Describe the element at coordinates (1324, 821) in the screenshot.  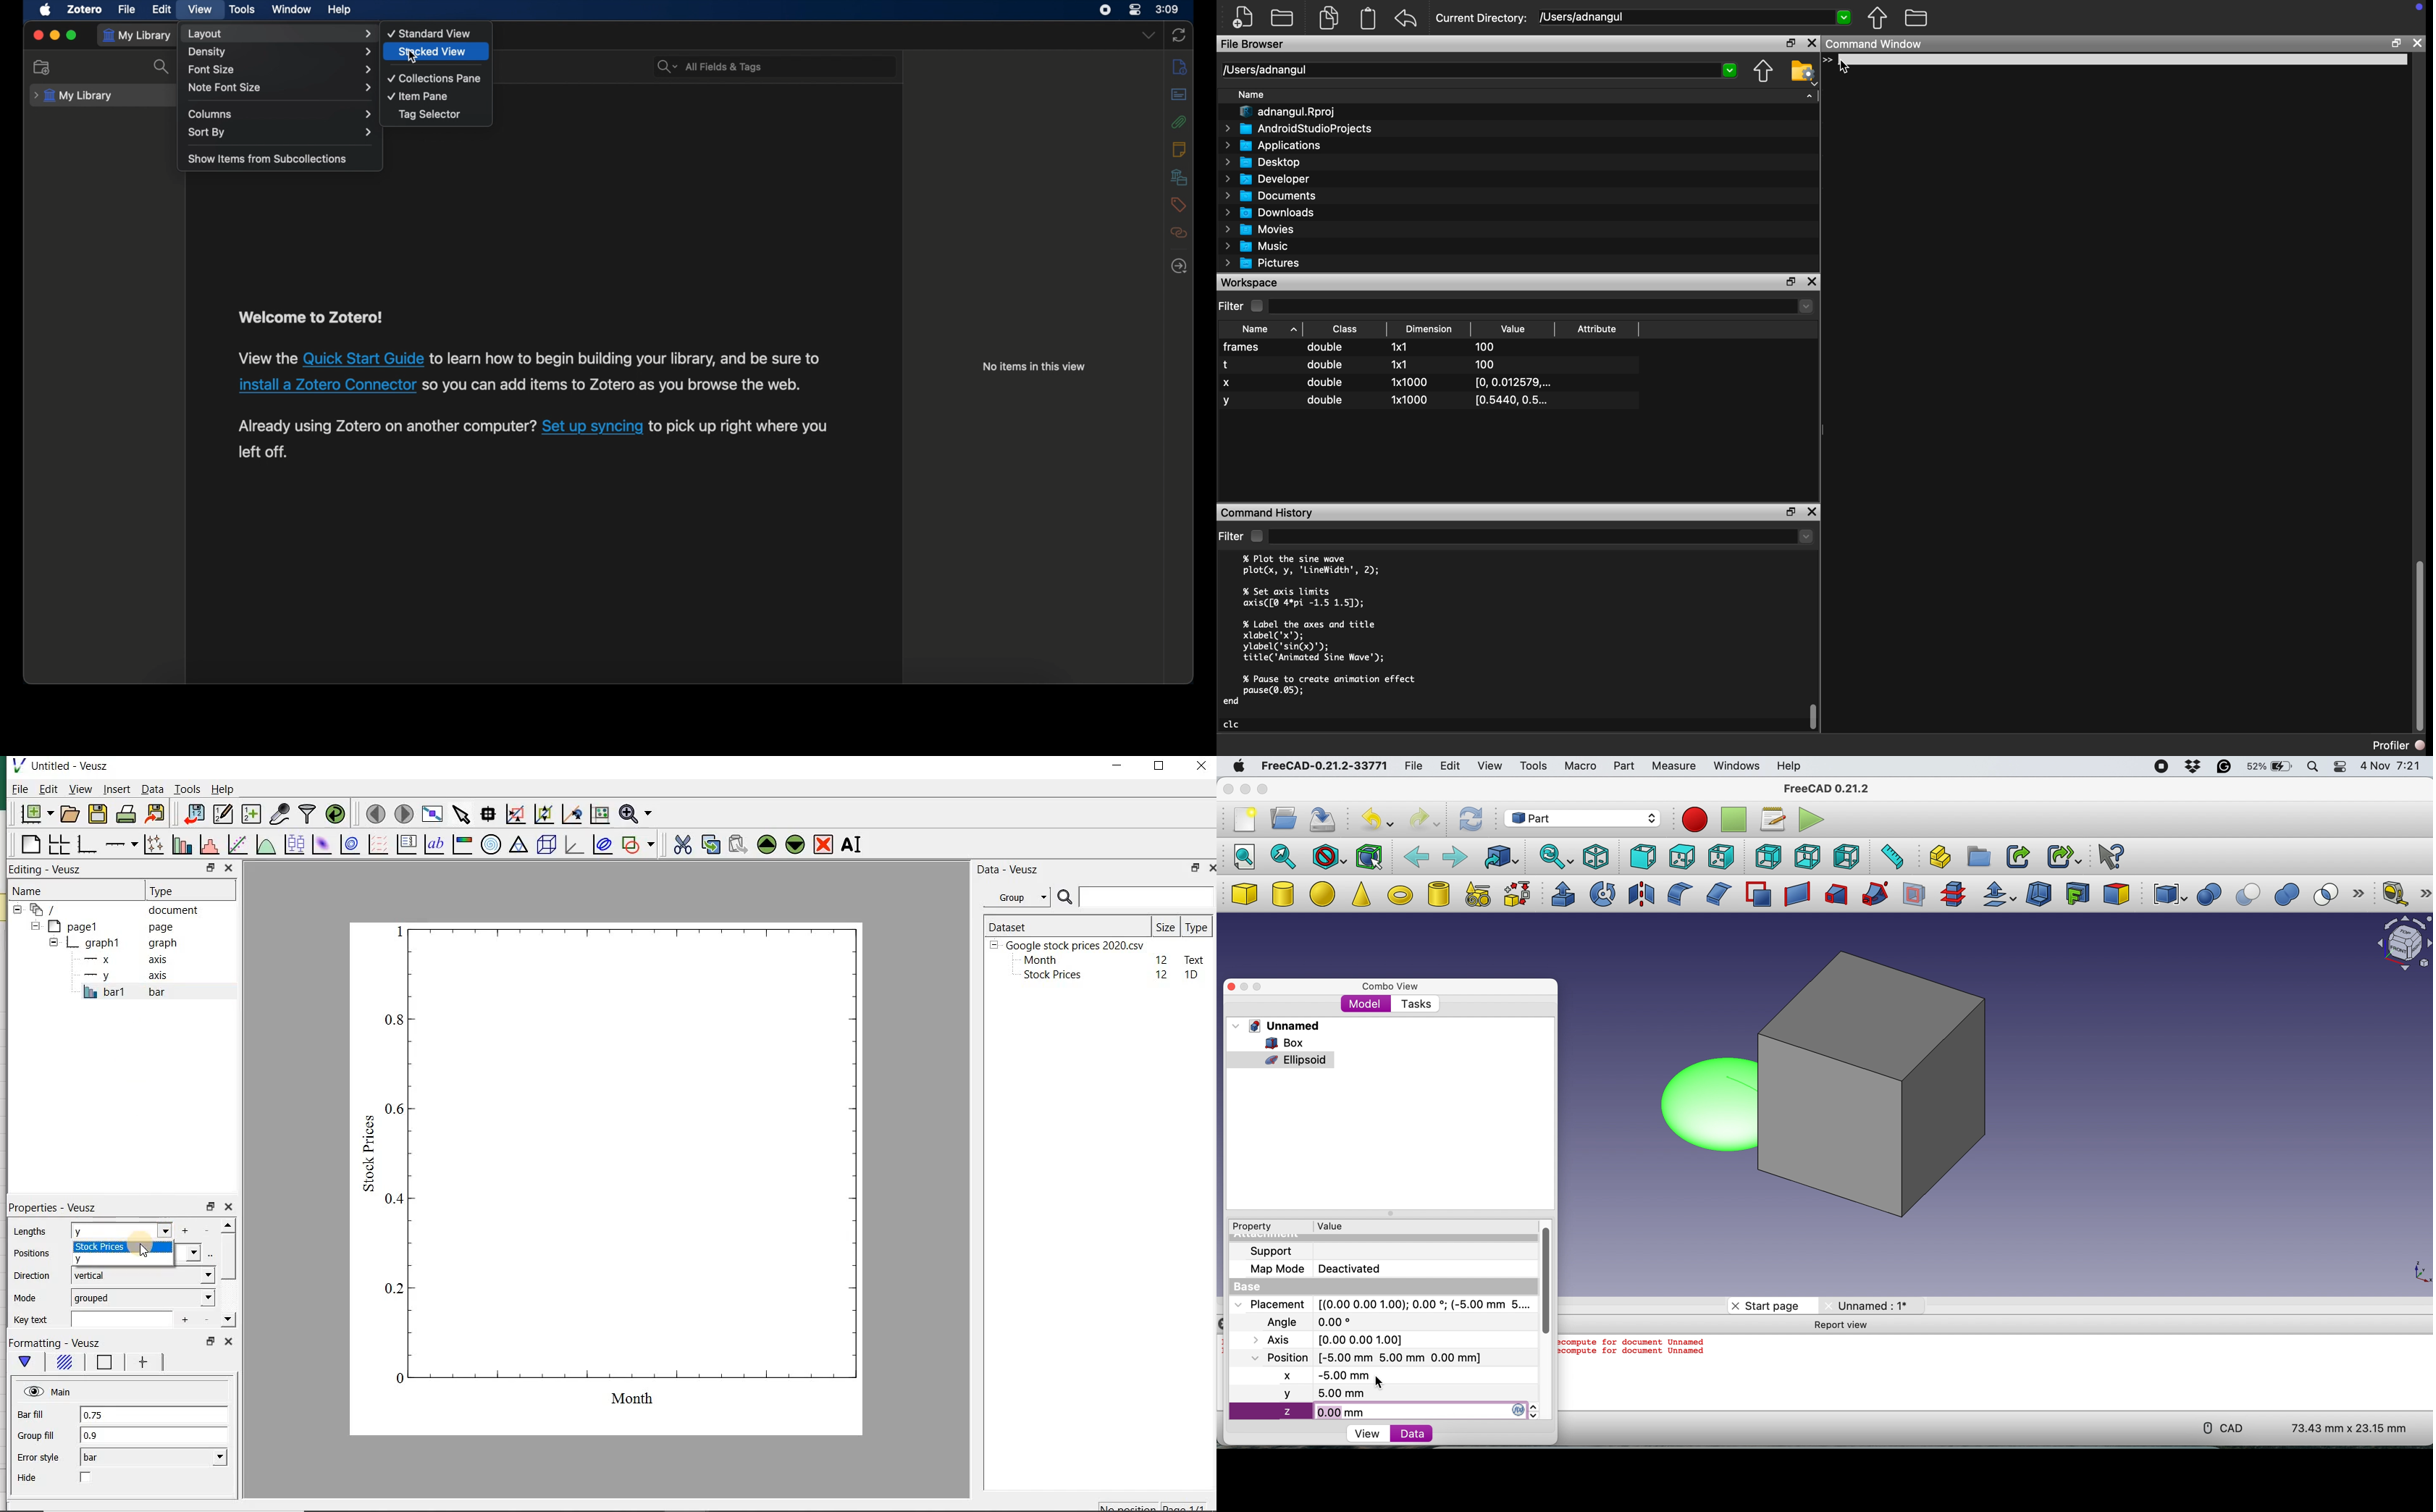
I see `save` at that location.